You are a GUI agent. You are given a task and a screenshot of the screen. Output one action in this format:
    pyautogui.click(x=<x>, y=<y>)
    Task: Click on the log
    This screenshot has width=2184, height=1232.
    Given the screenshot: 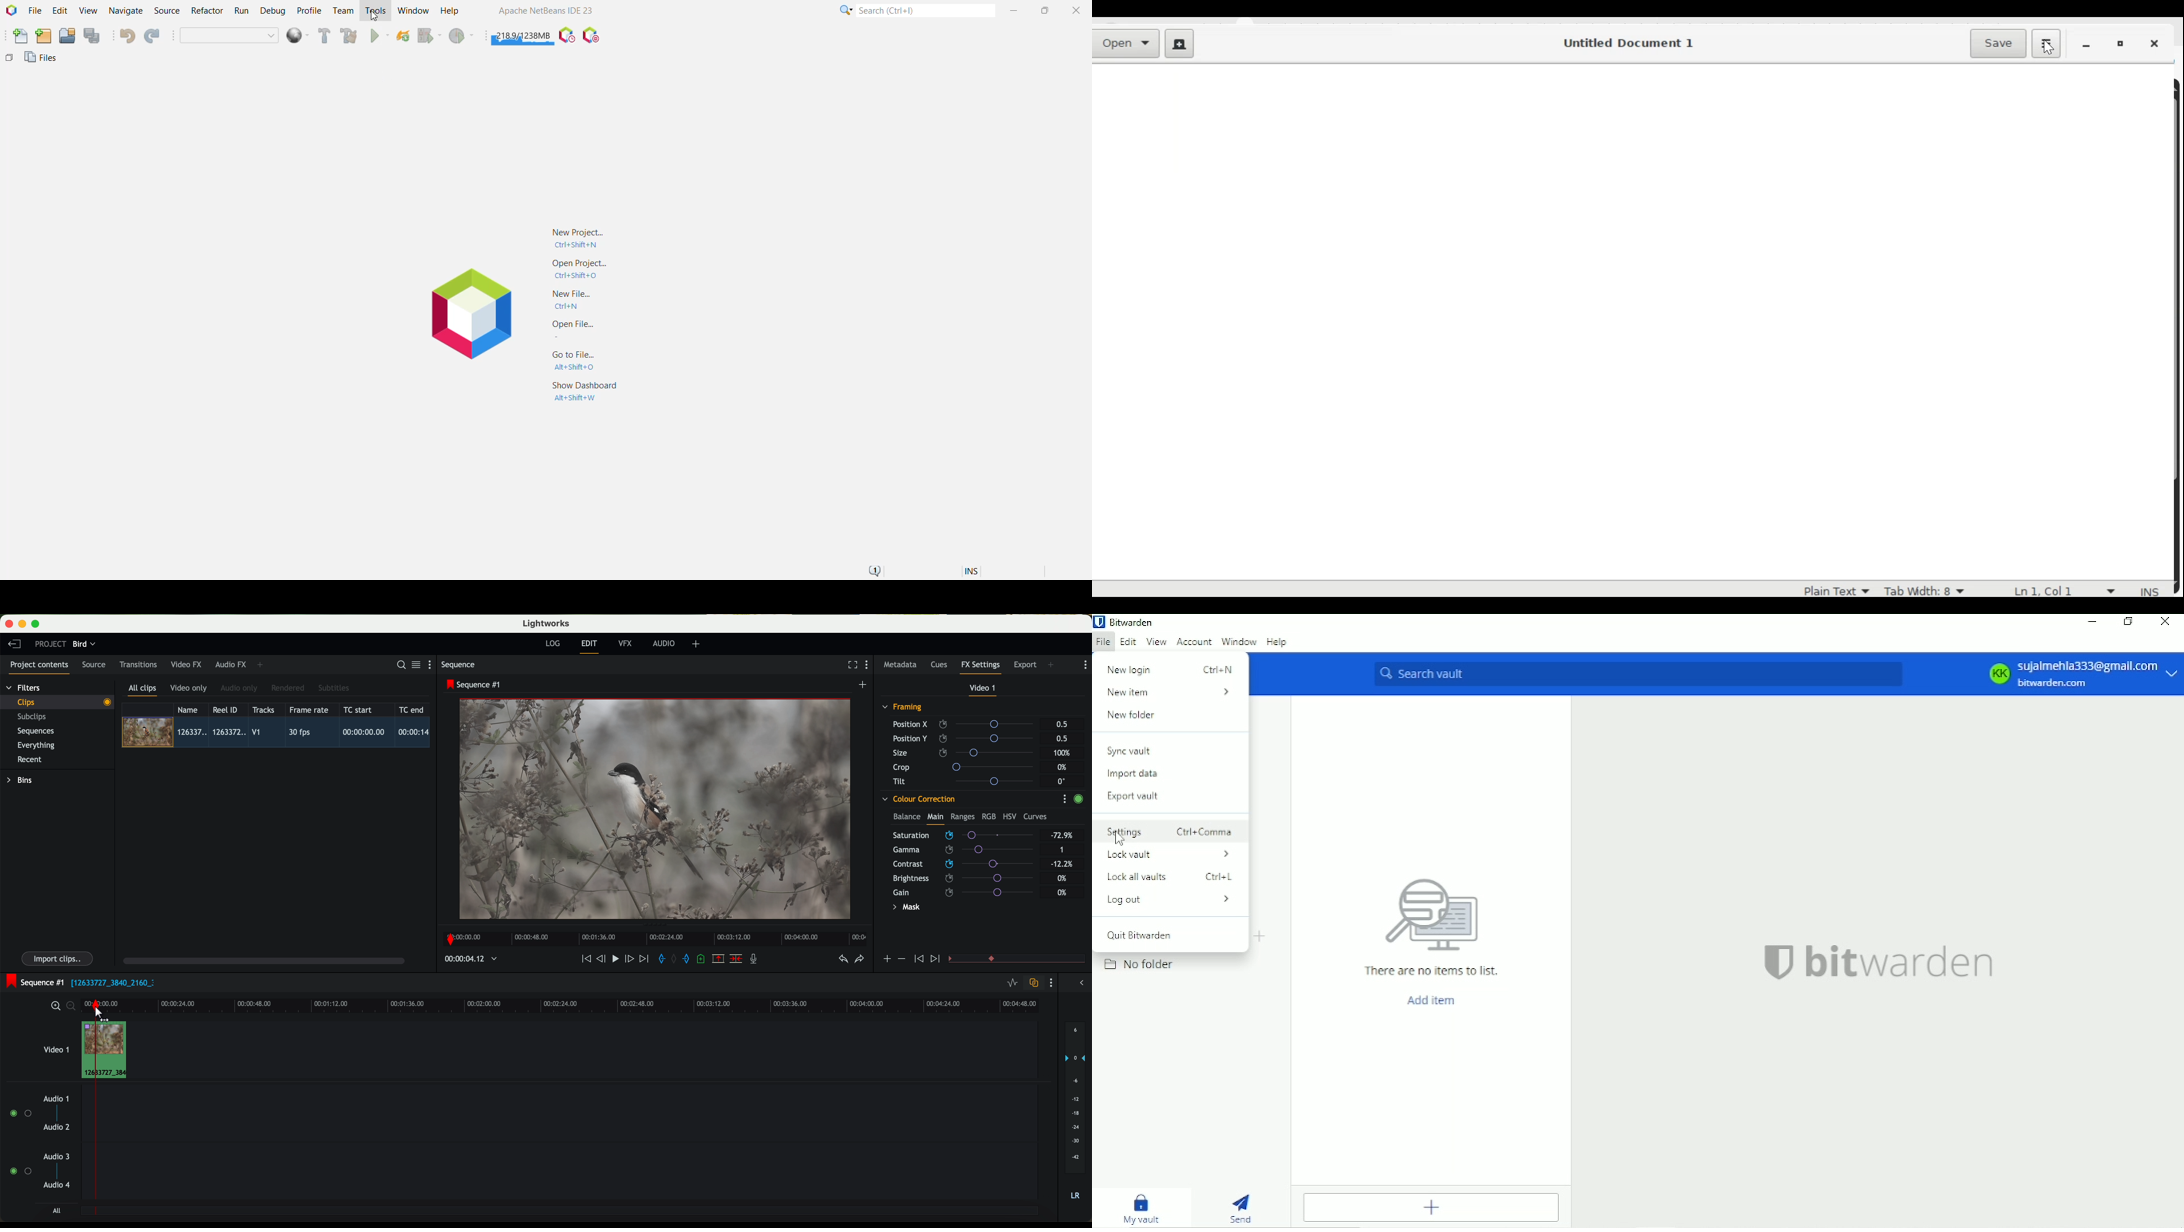 What is the action you would take?
    pyautogui.click(x=552, y=644)
    